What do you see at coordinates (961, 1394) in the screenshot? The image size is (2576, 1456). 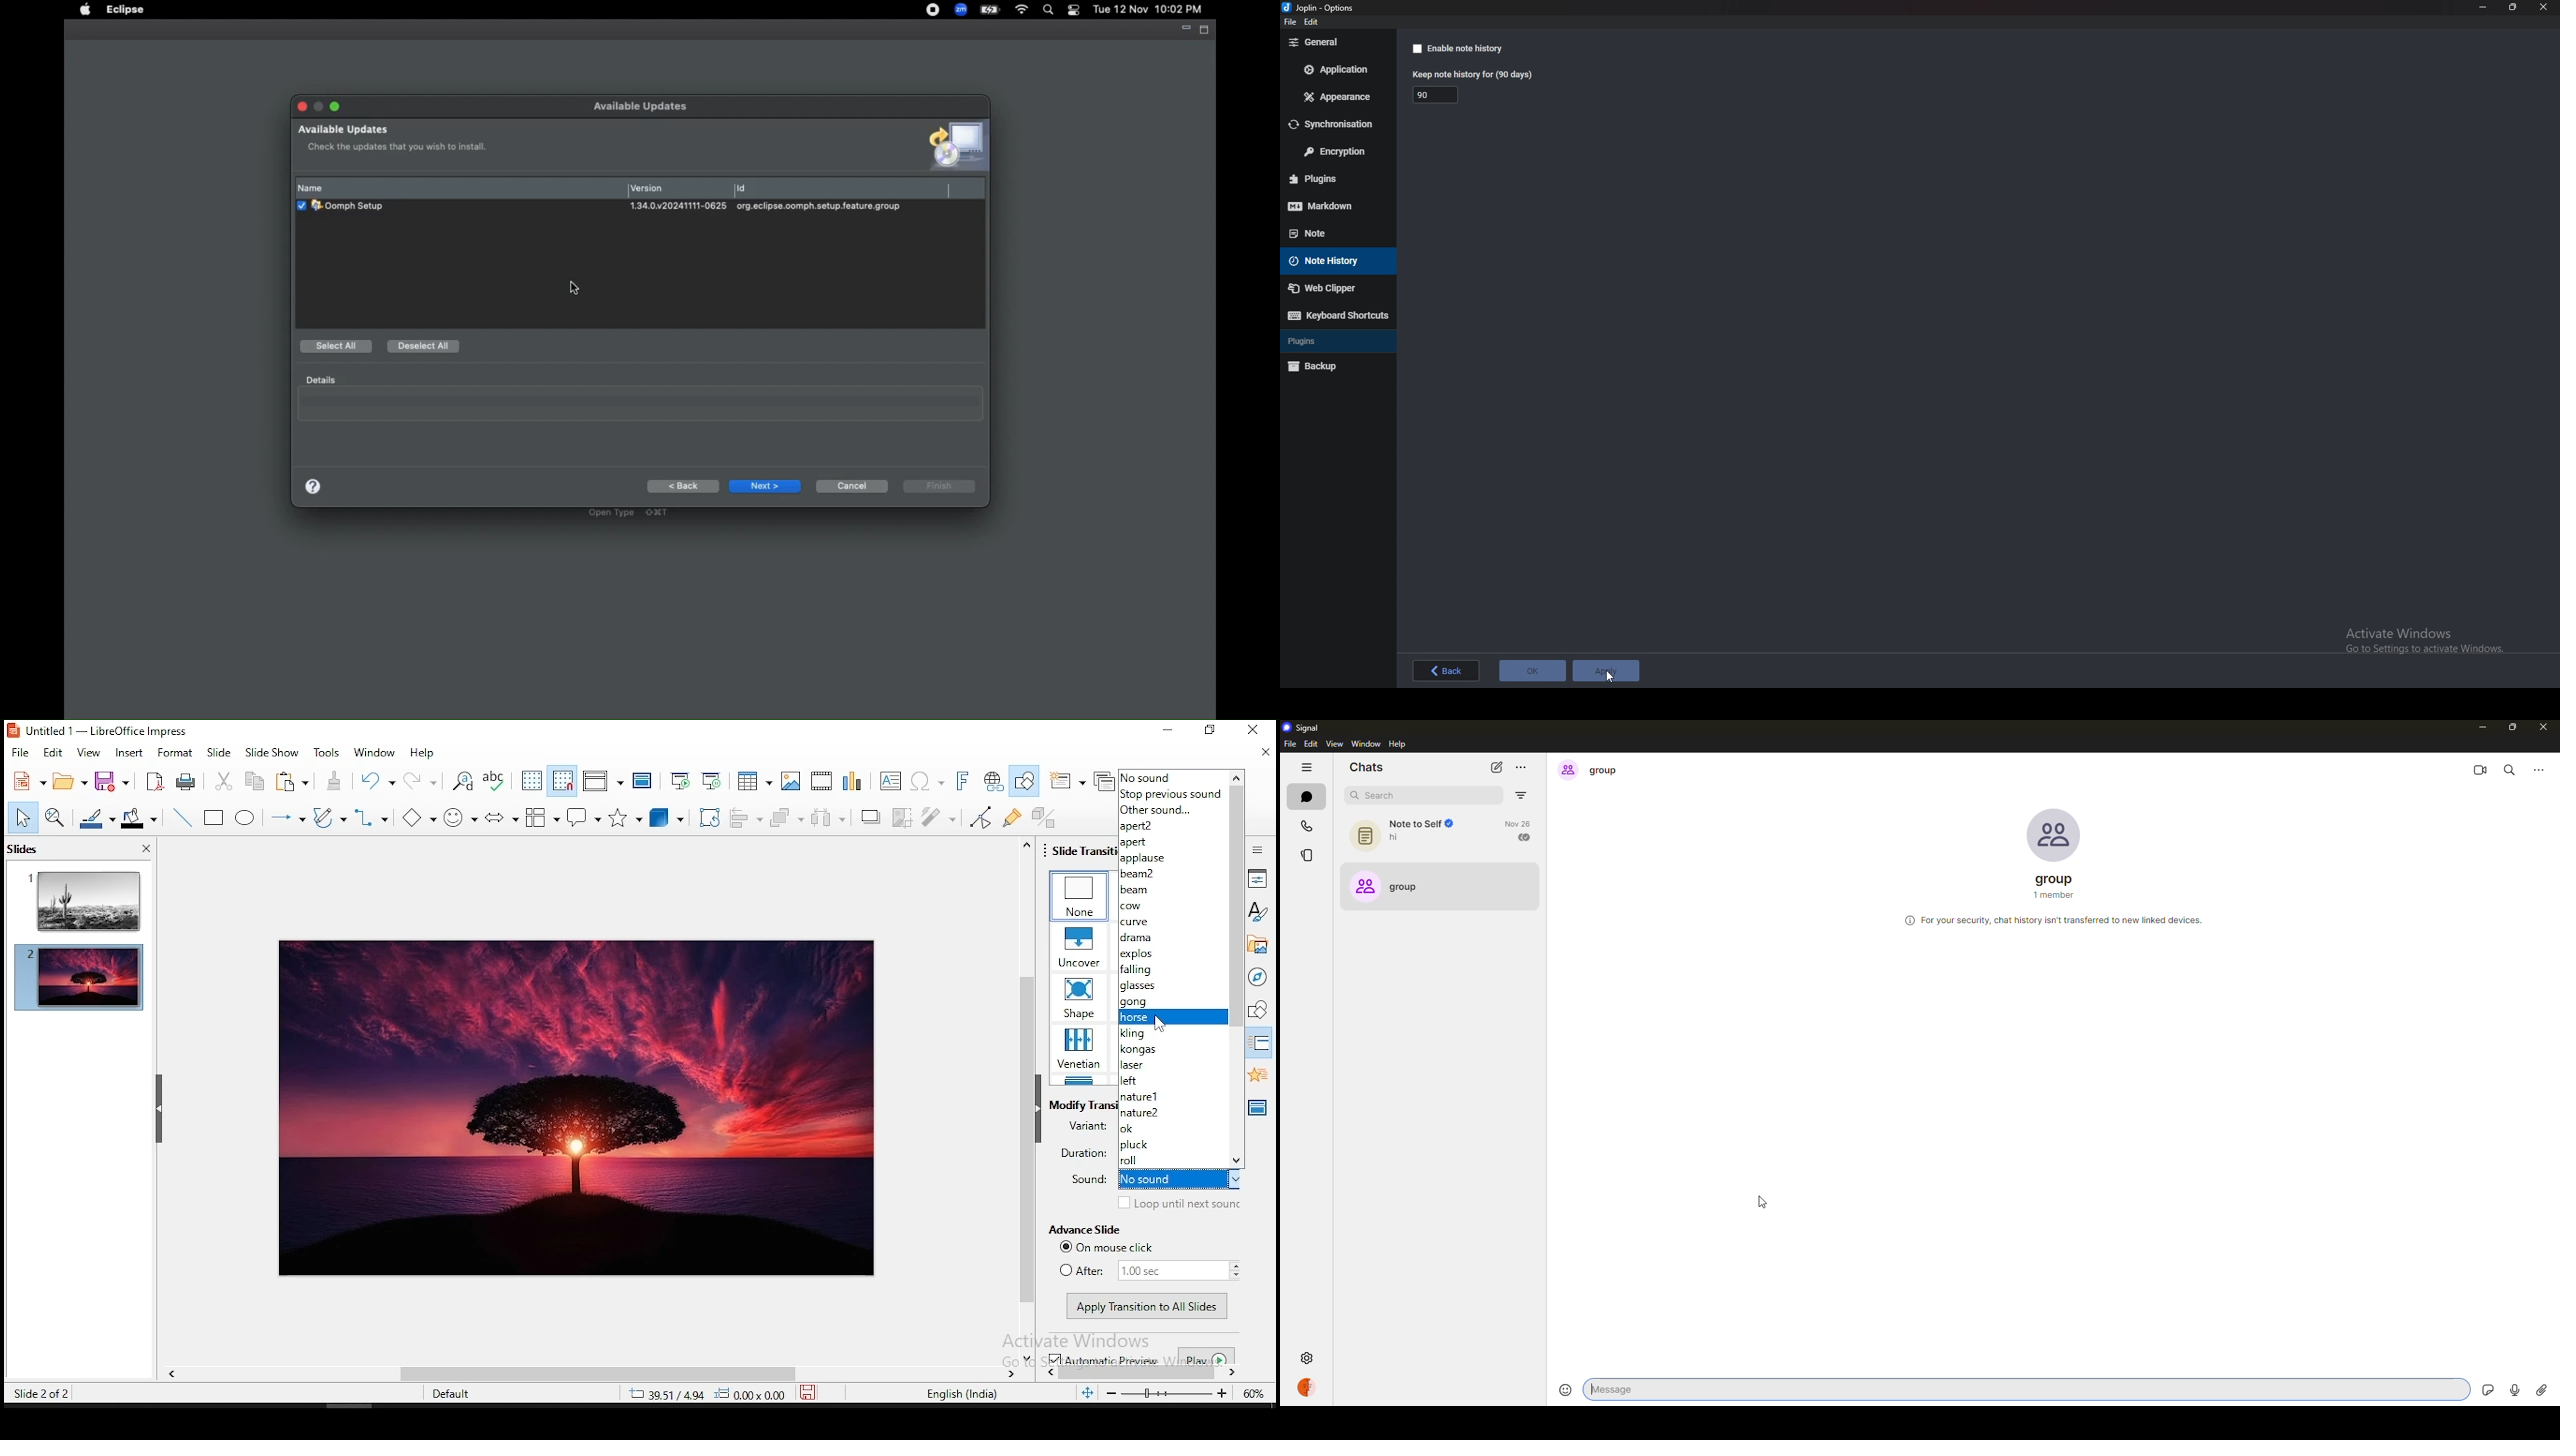 I see `english (india)` at bounding box center [961, 1394].